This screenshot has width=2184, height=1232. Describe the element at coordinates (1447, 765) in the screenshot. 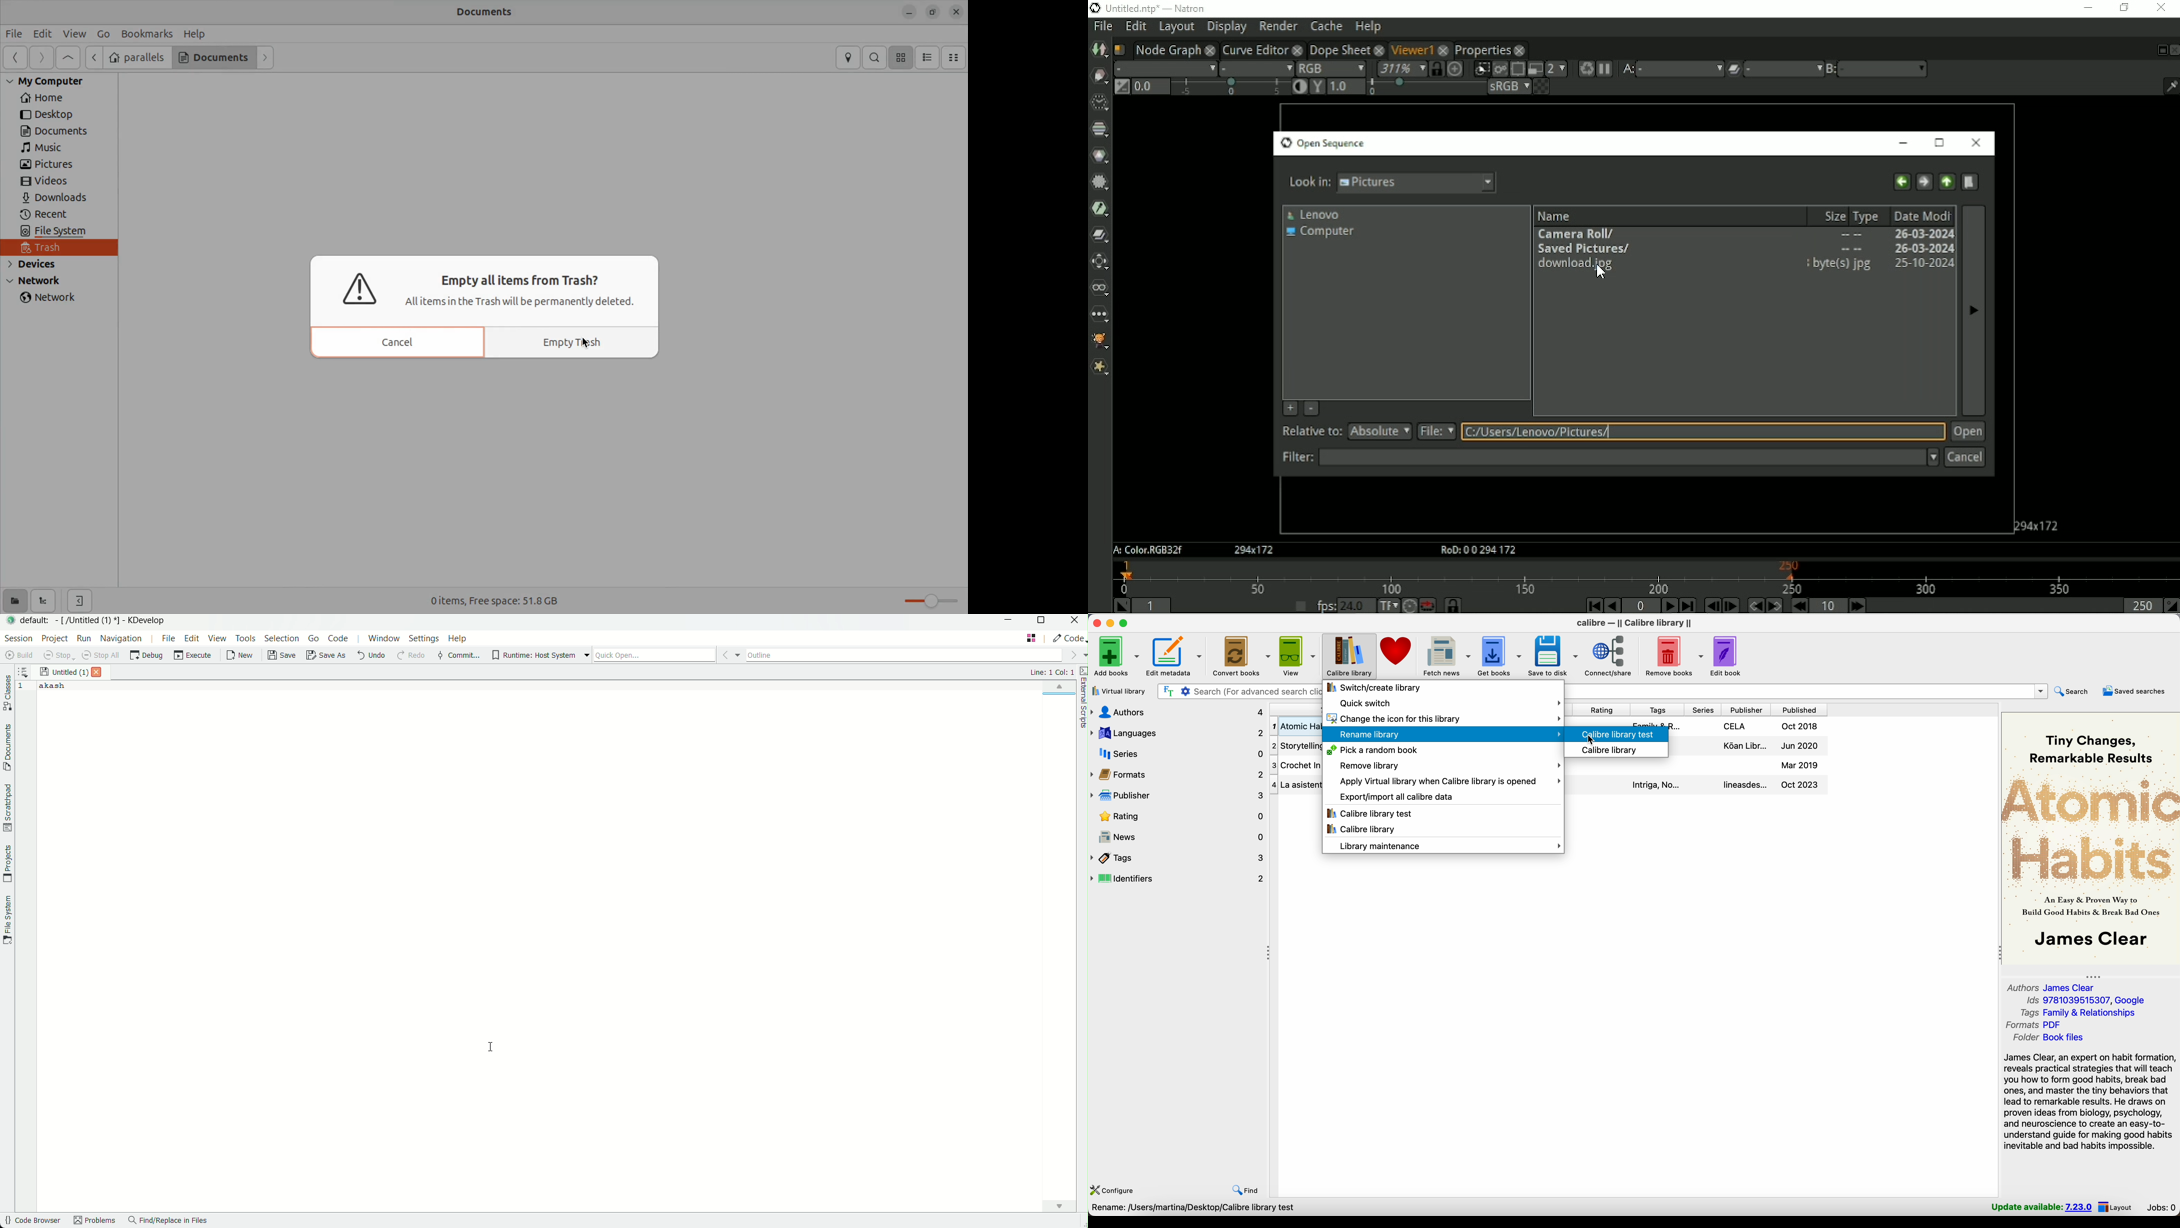

I see `remove library` at that location.